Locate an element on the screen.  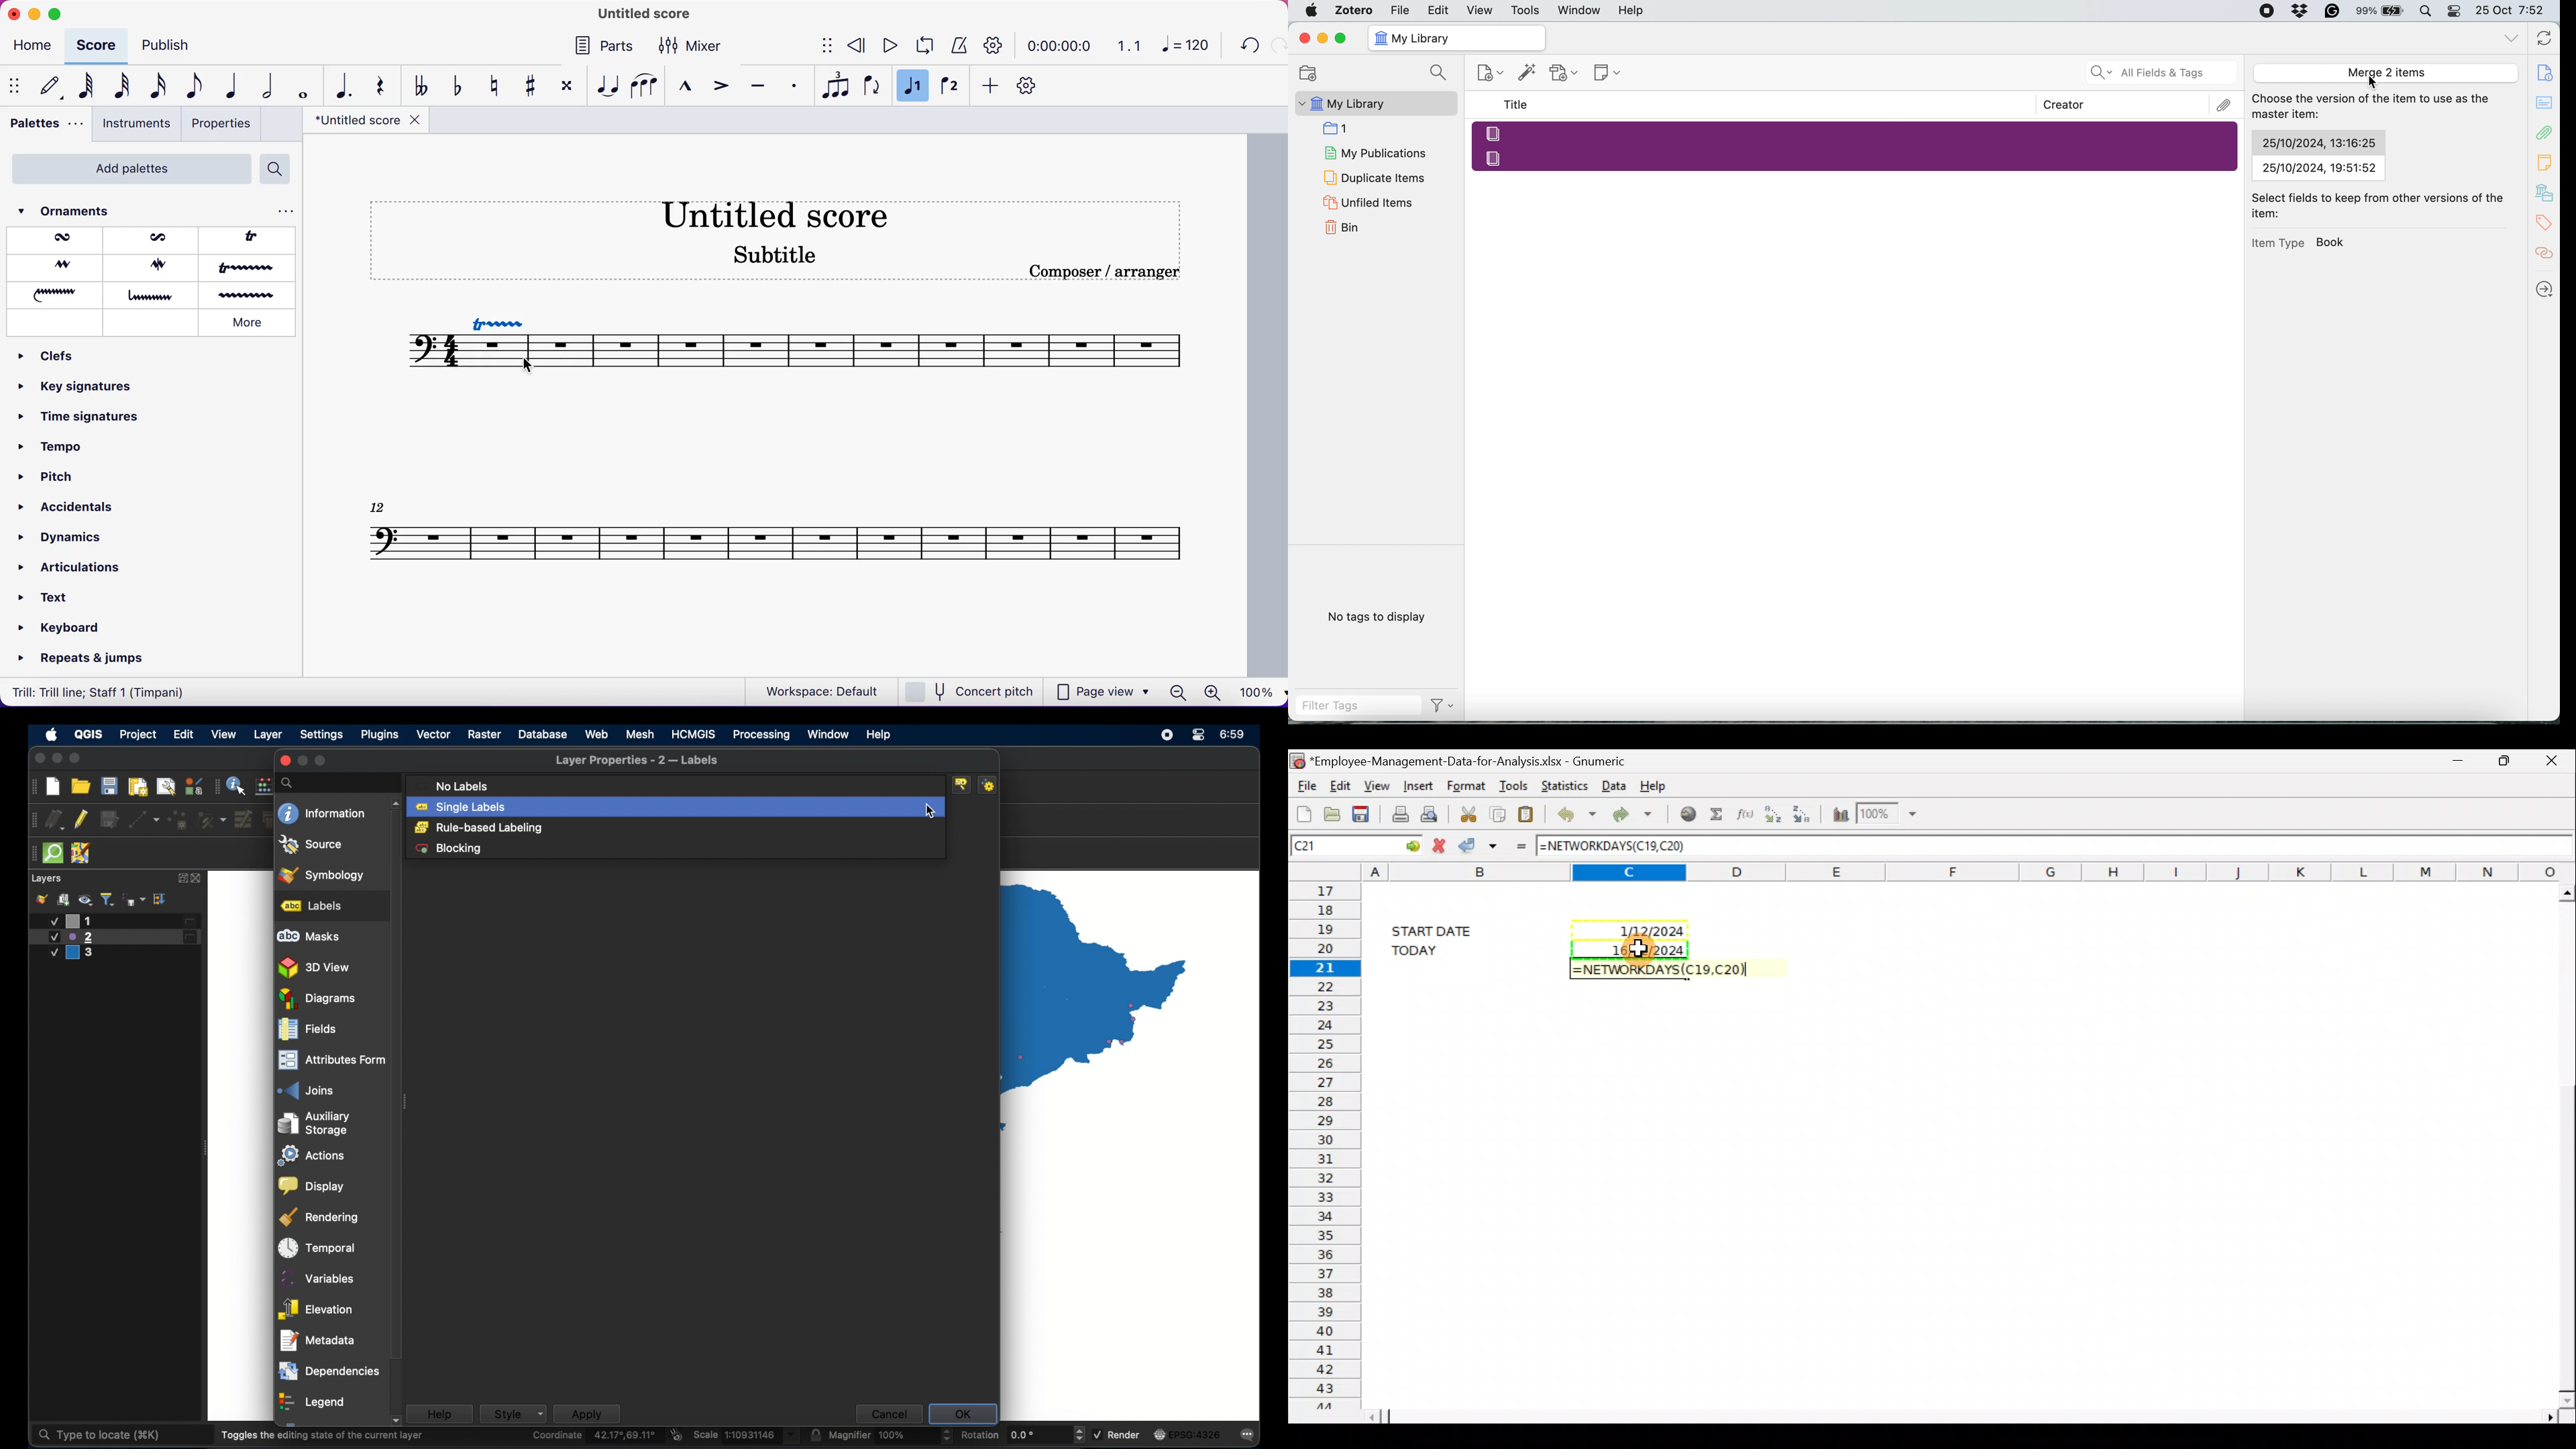
legend is located at coordinates (313, 1403).